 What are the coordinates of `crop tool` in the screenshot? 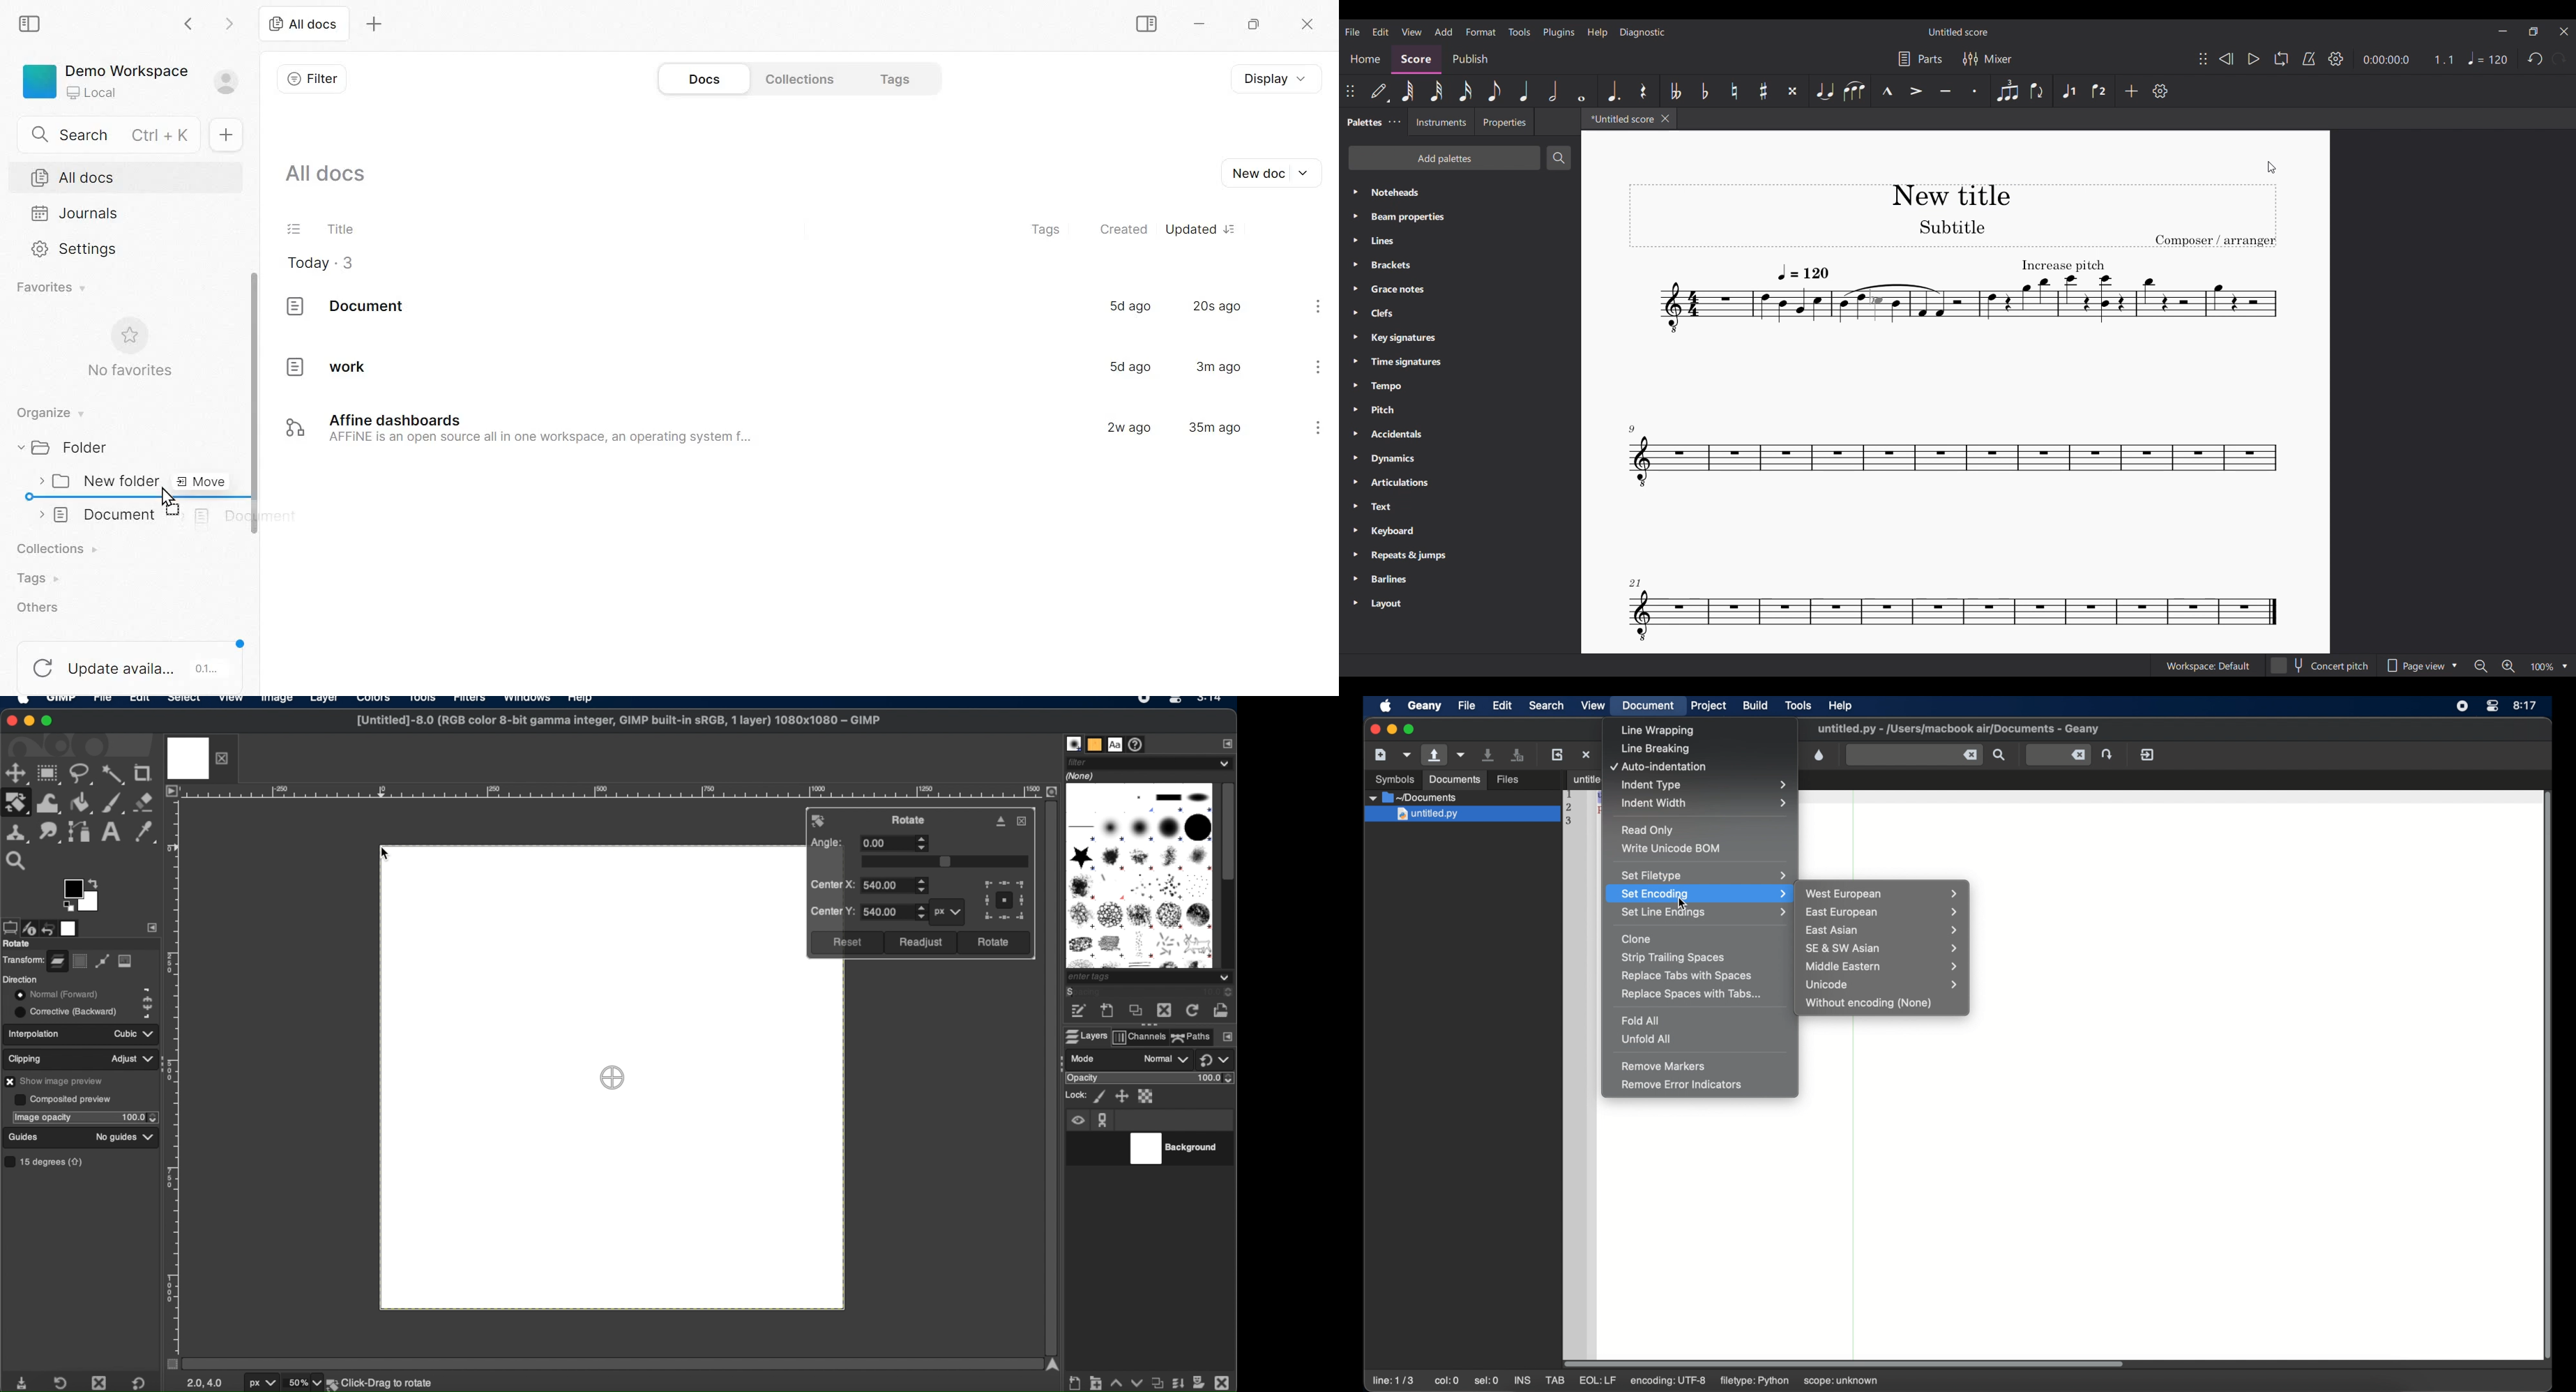 It's located at (146, 773).